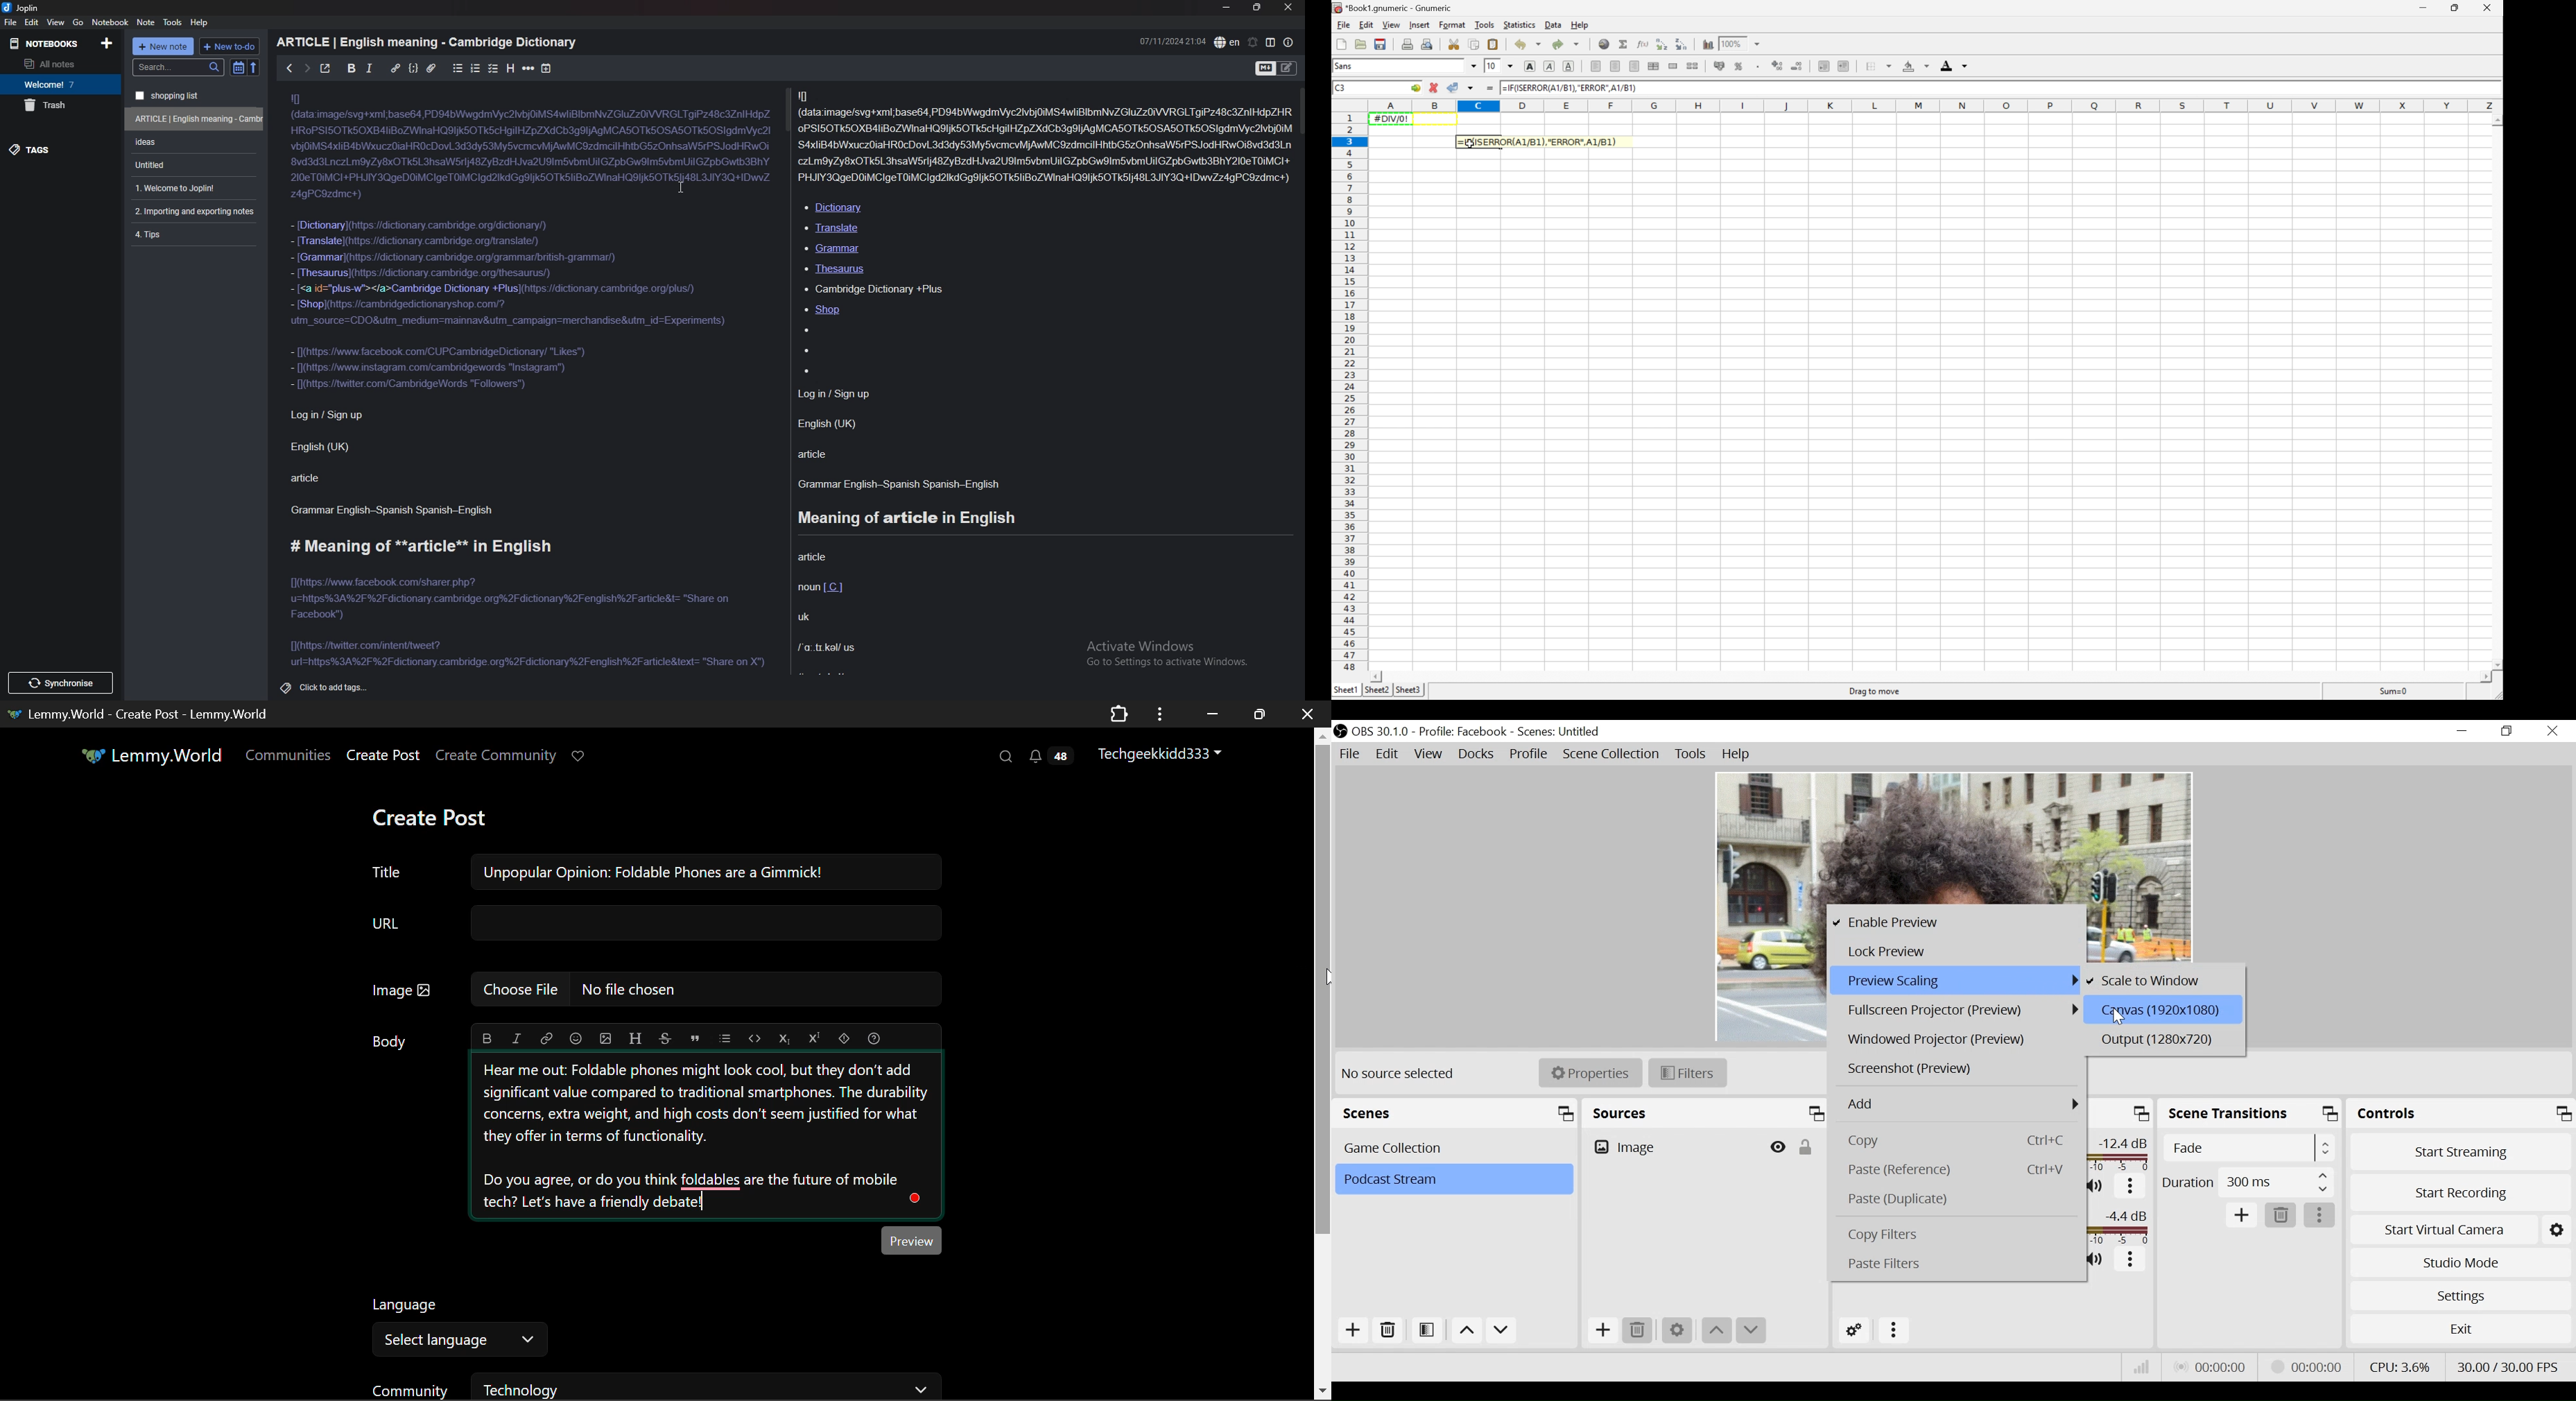 This screenshot has width=2576, height=1428. What do you see at coordinates (1455, 1148) in the screenshot?
I see `Scenes` at bounding box center [1455, 1148].